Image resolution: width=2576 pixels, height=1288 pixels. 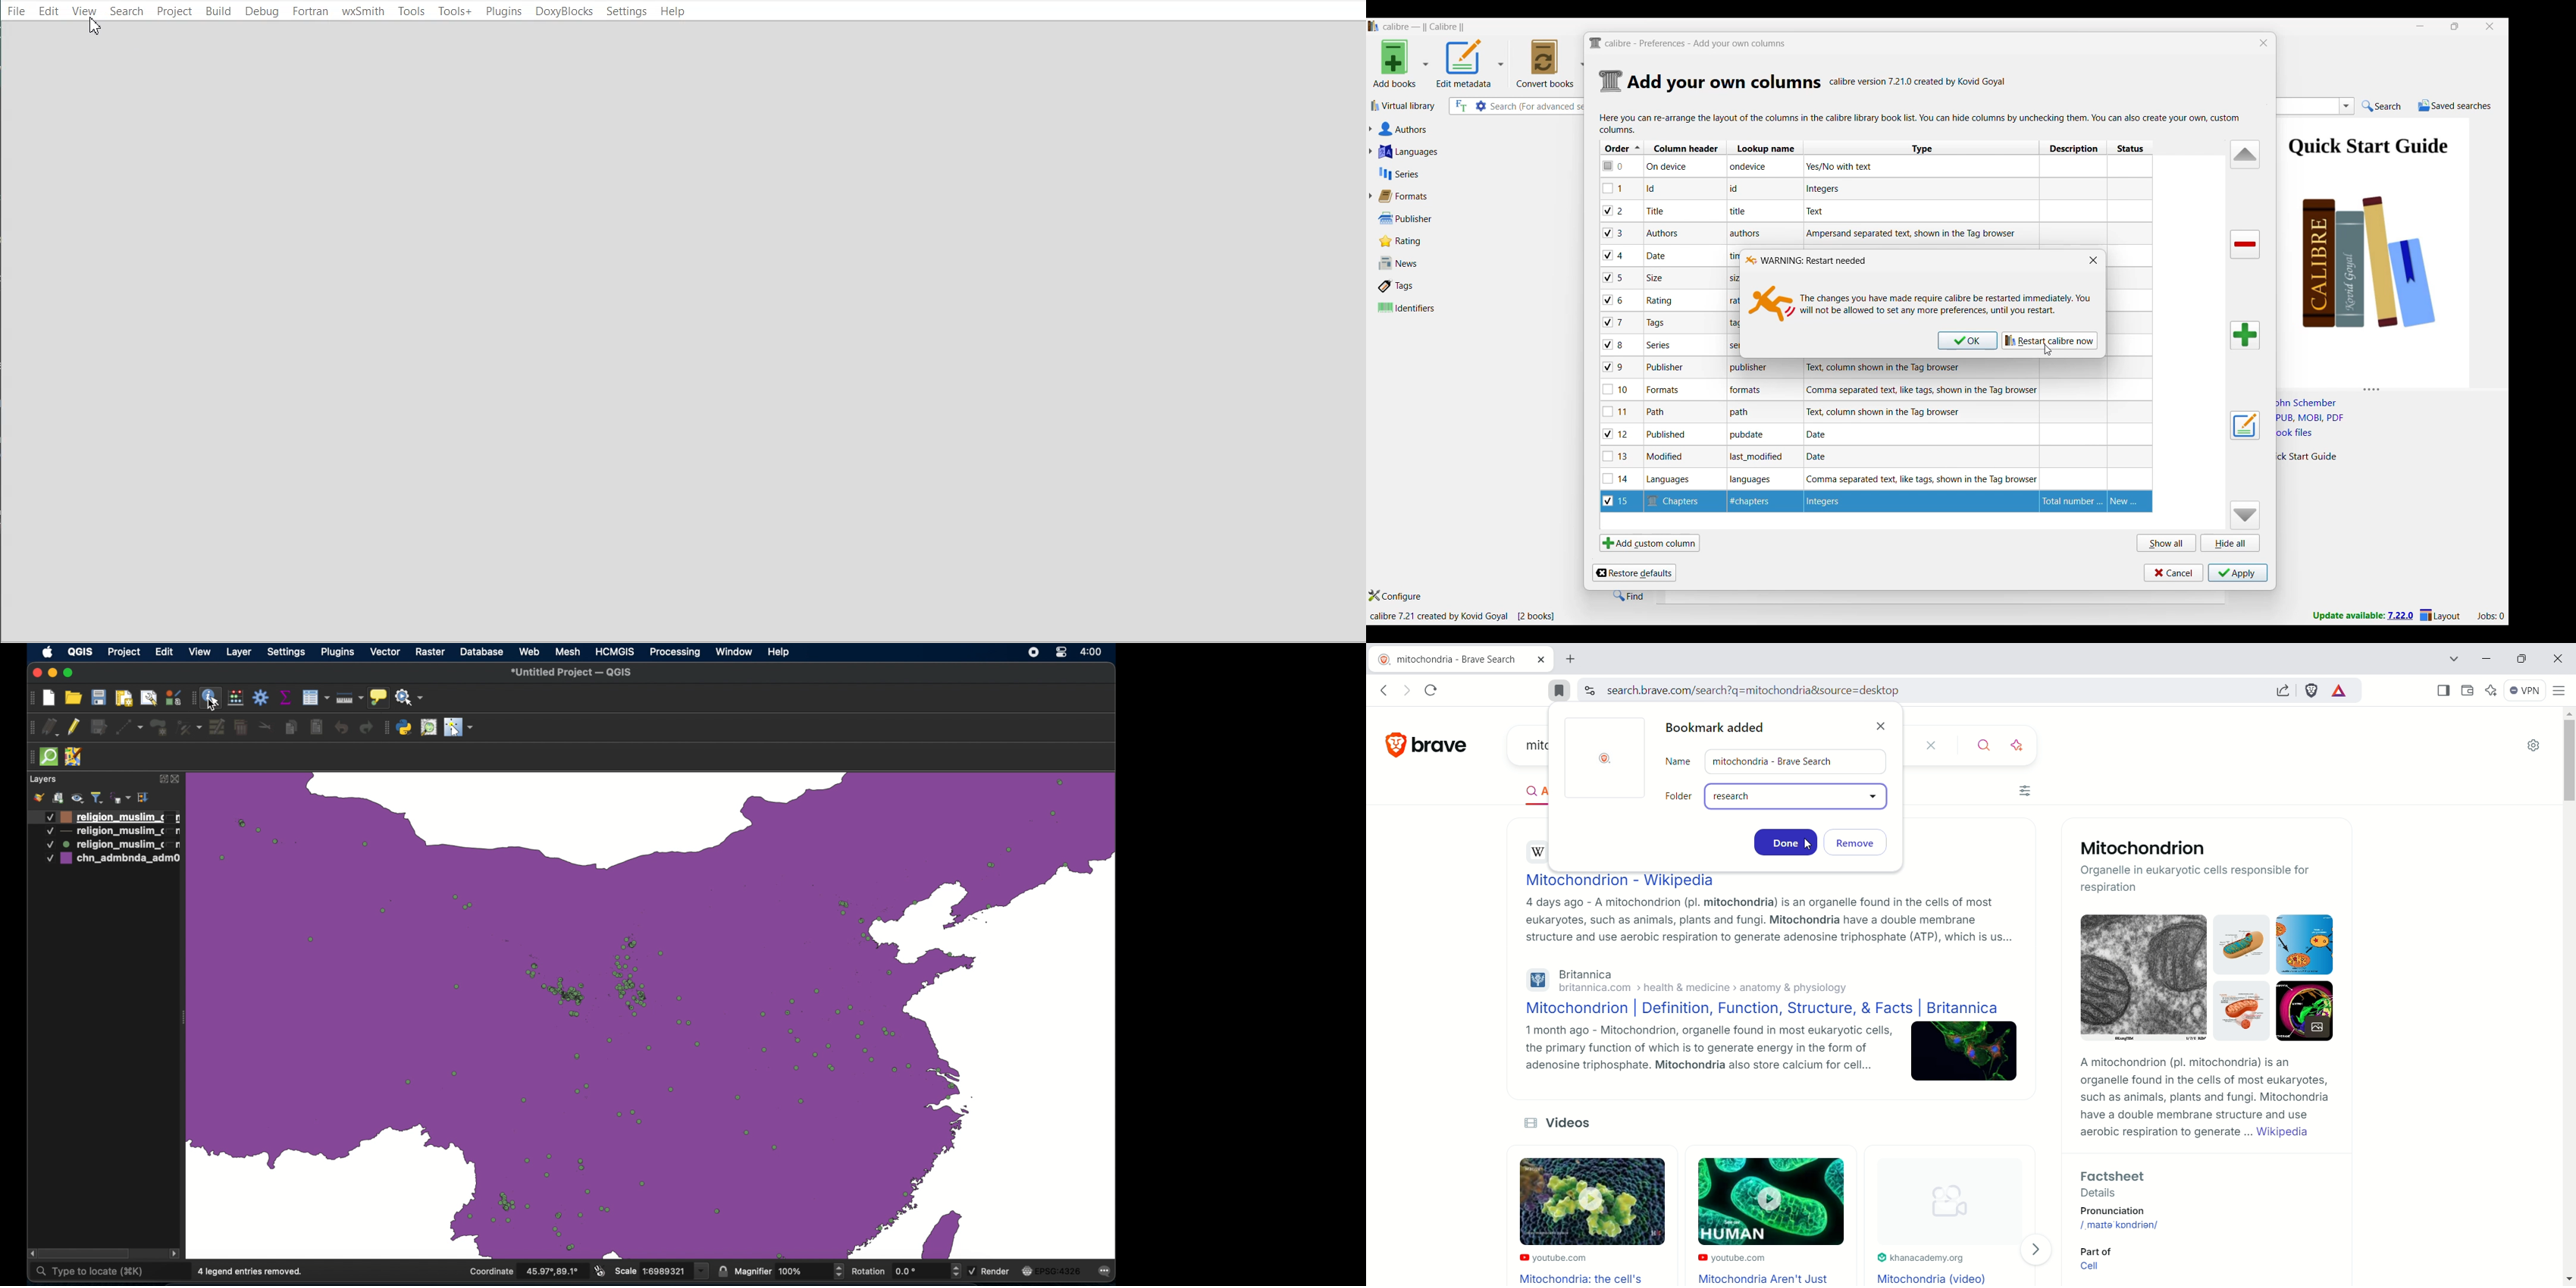 What do you see at coordinates (2051, 352) in the screenshot?
I see `cursor` at bounding box center [2051, 352].